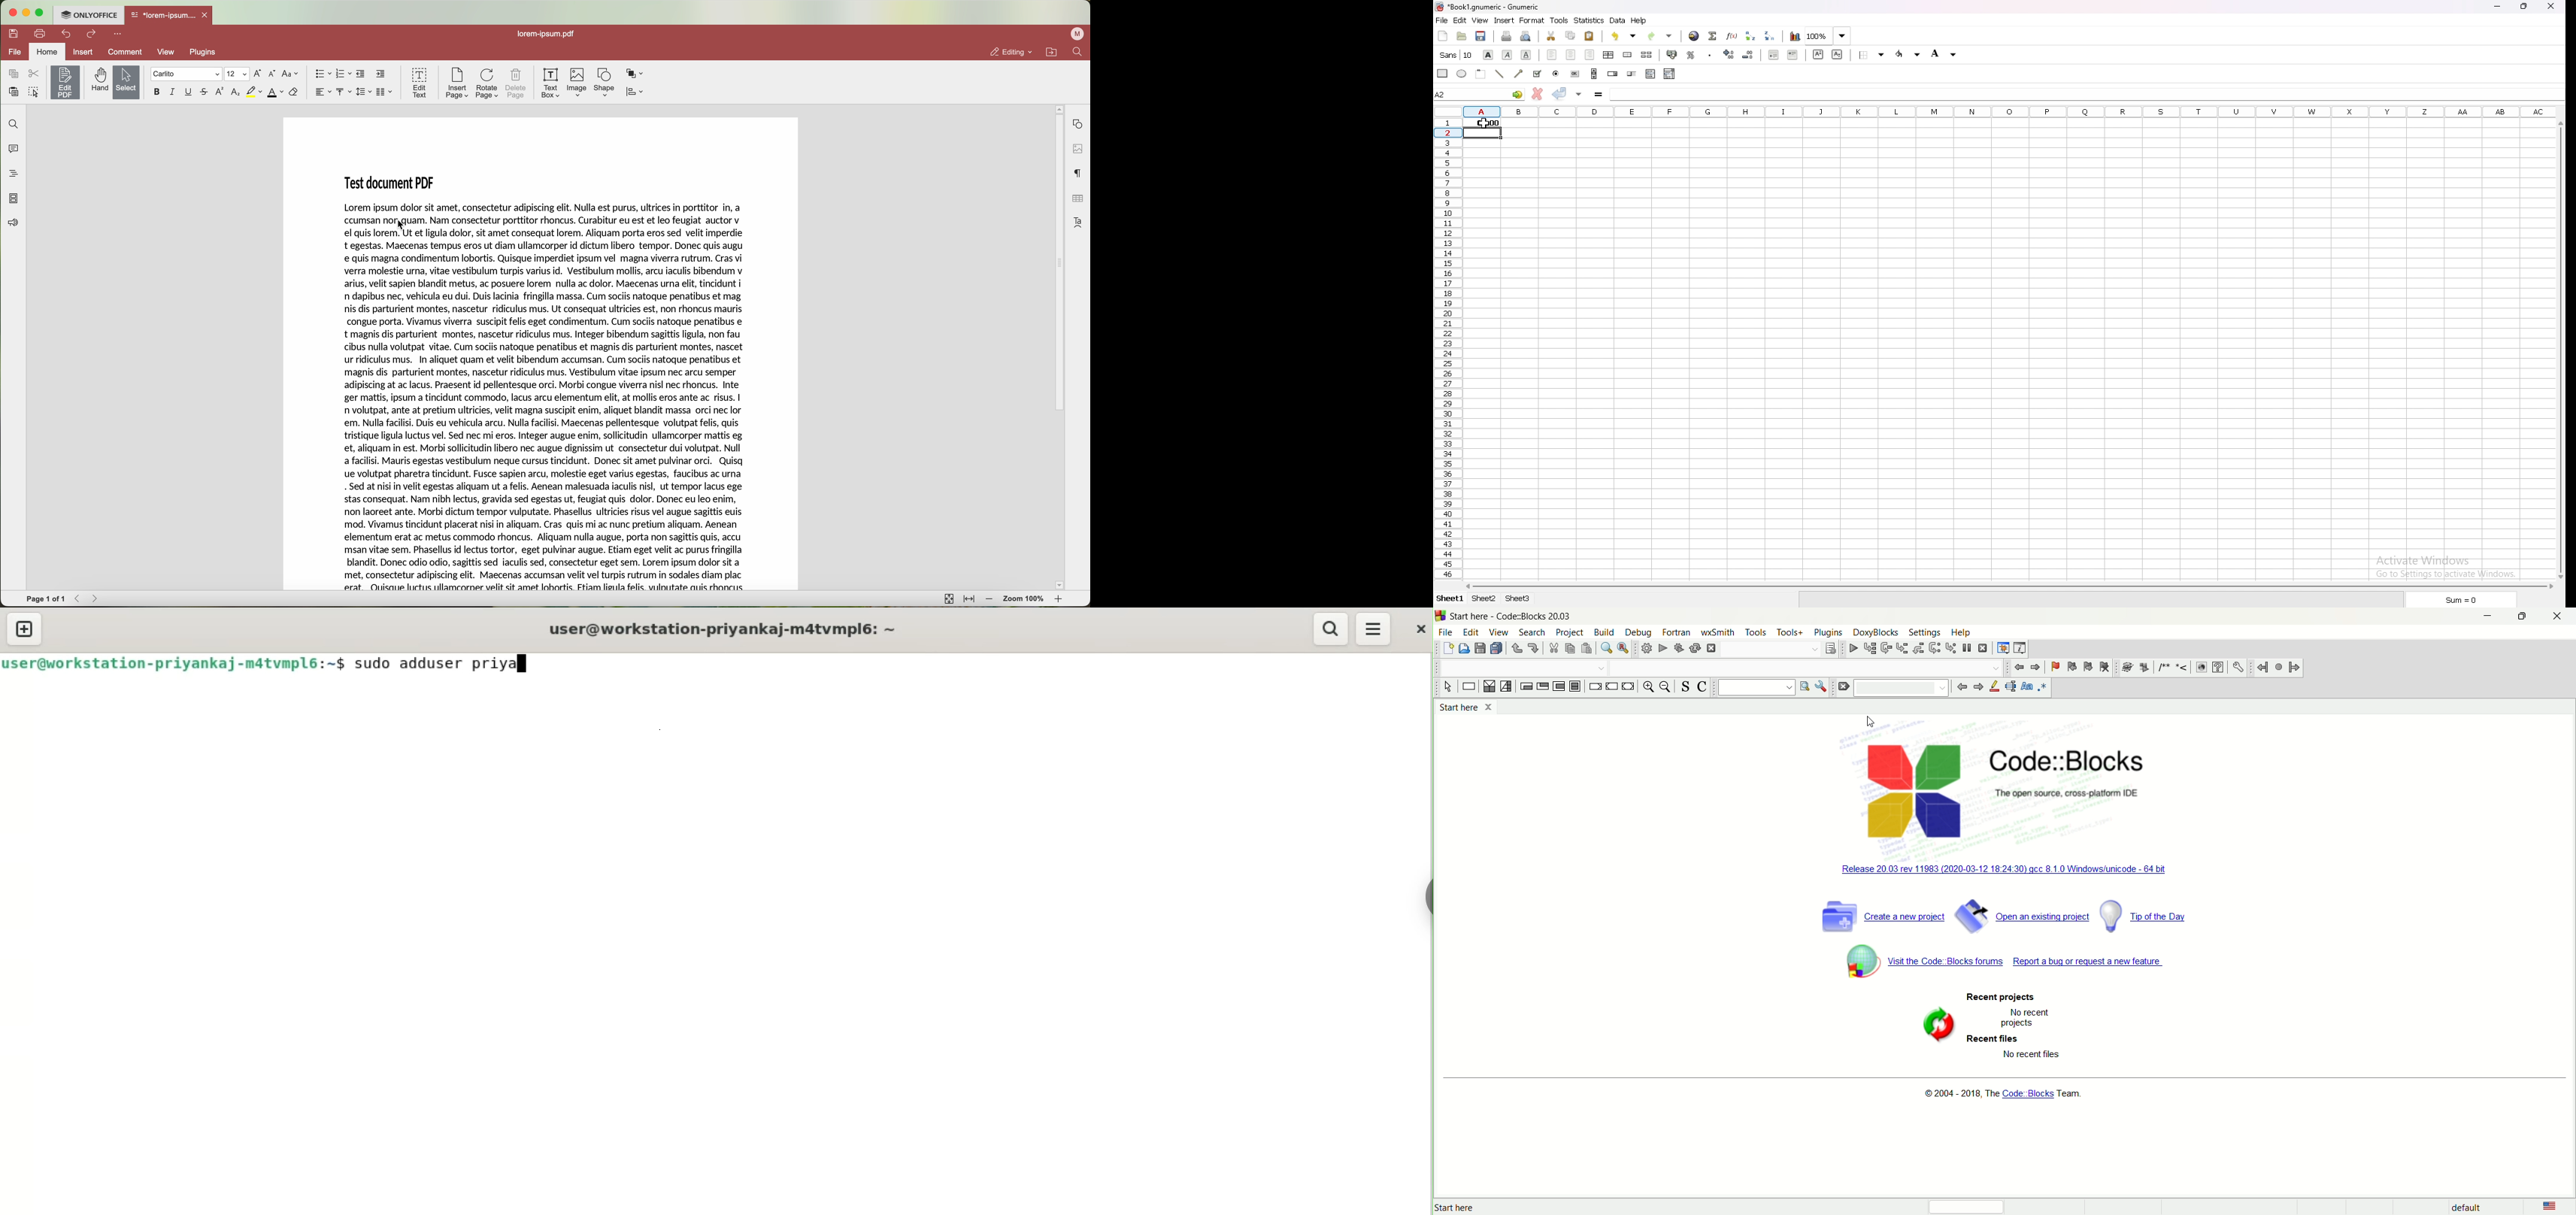  What do you see at coordinates (2009, 586) in the screenshot?
I see `scroll bar` at bounding box center [2009, 586].